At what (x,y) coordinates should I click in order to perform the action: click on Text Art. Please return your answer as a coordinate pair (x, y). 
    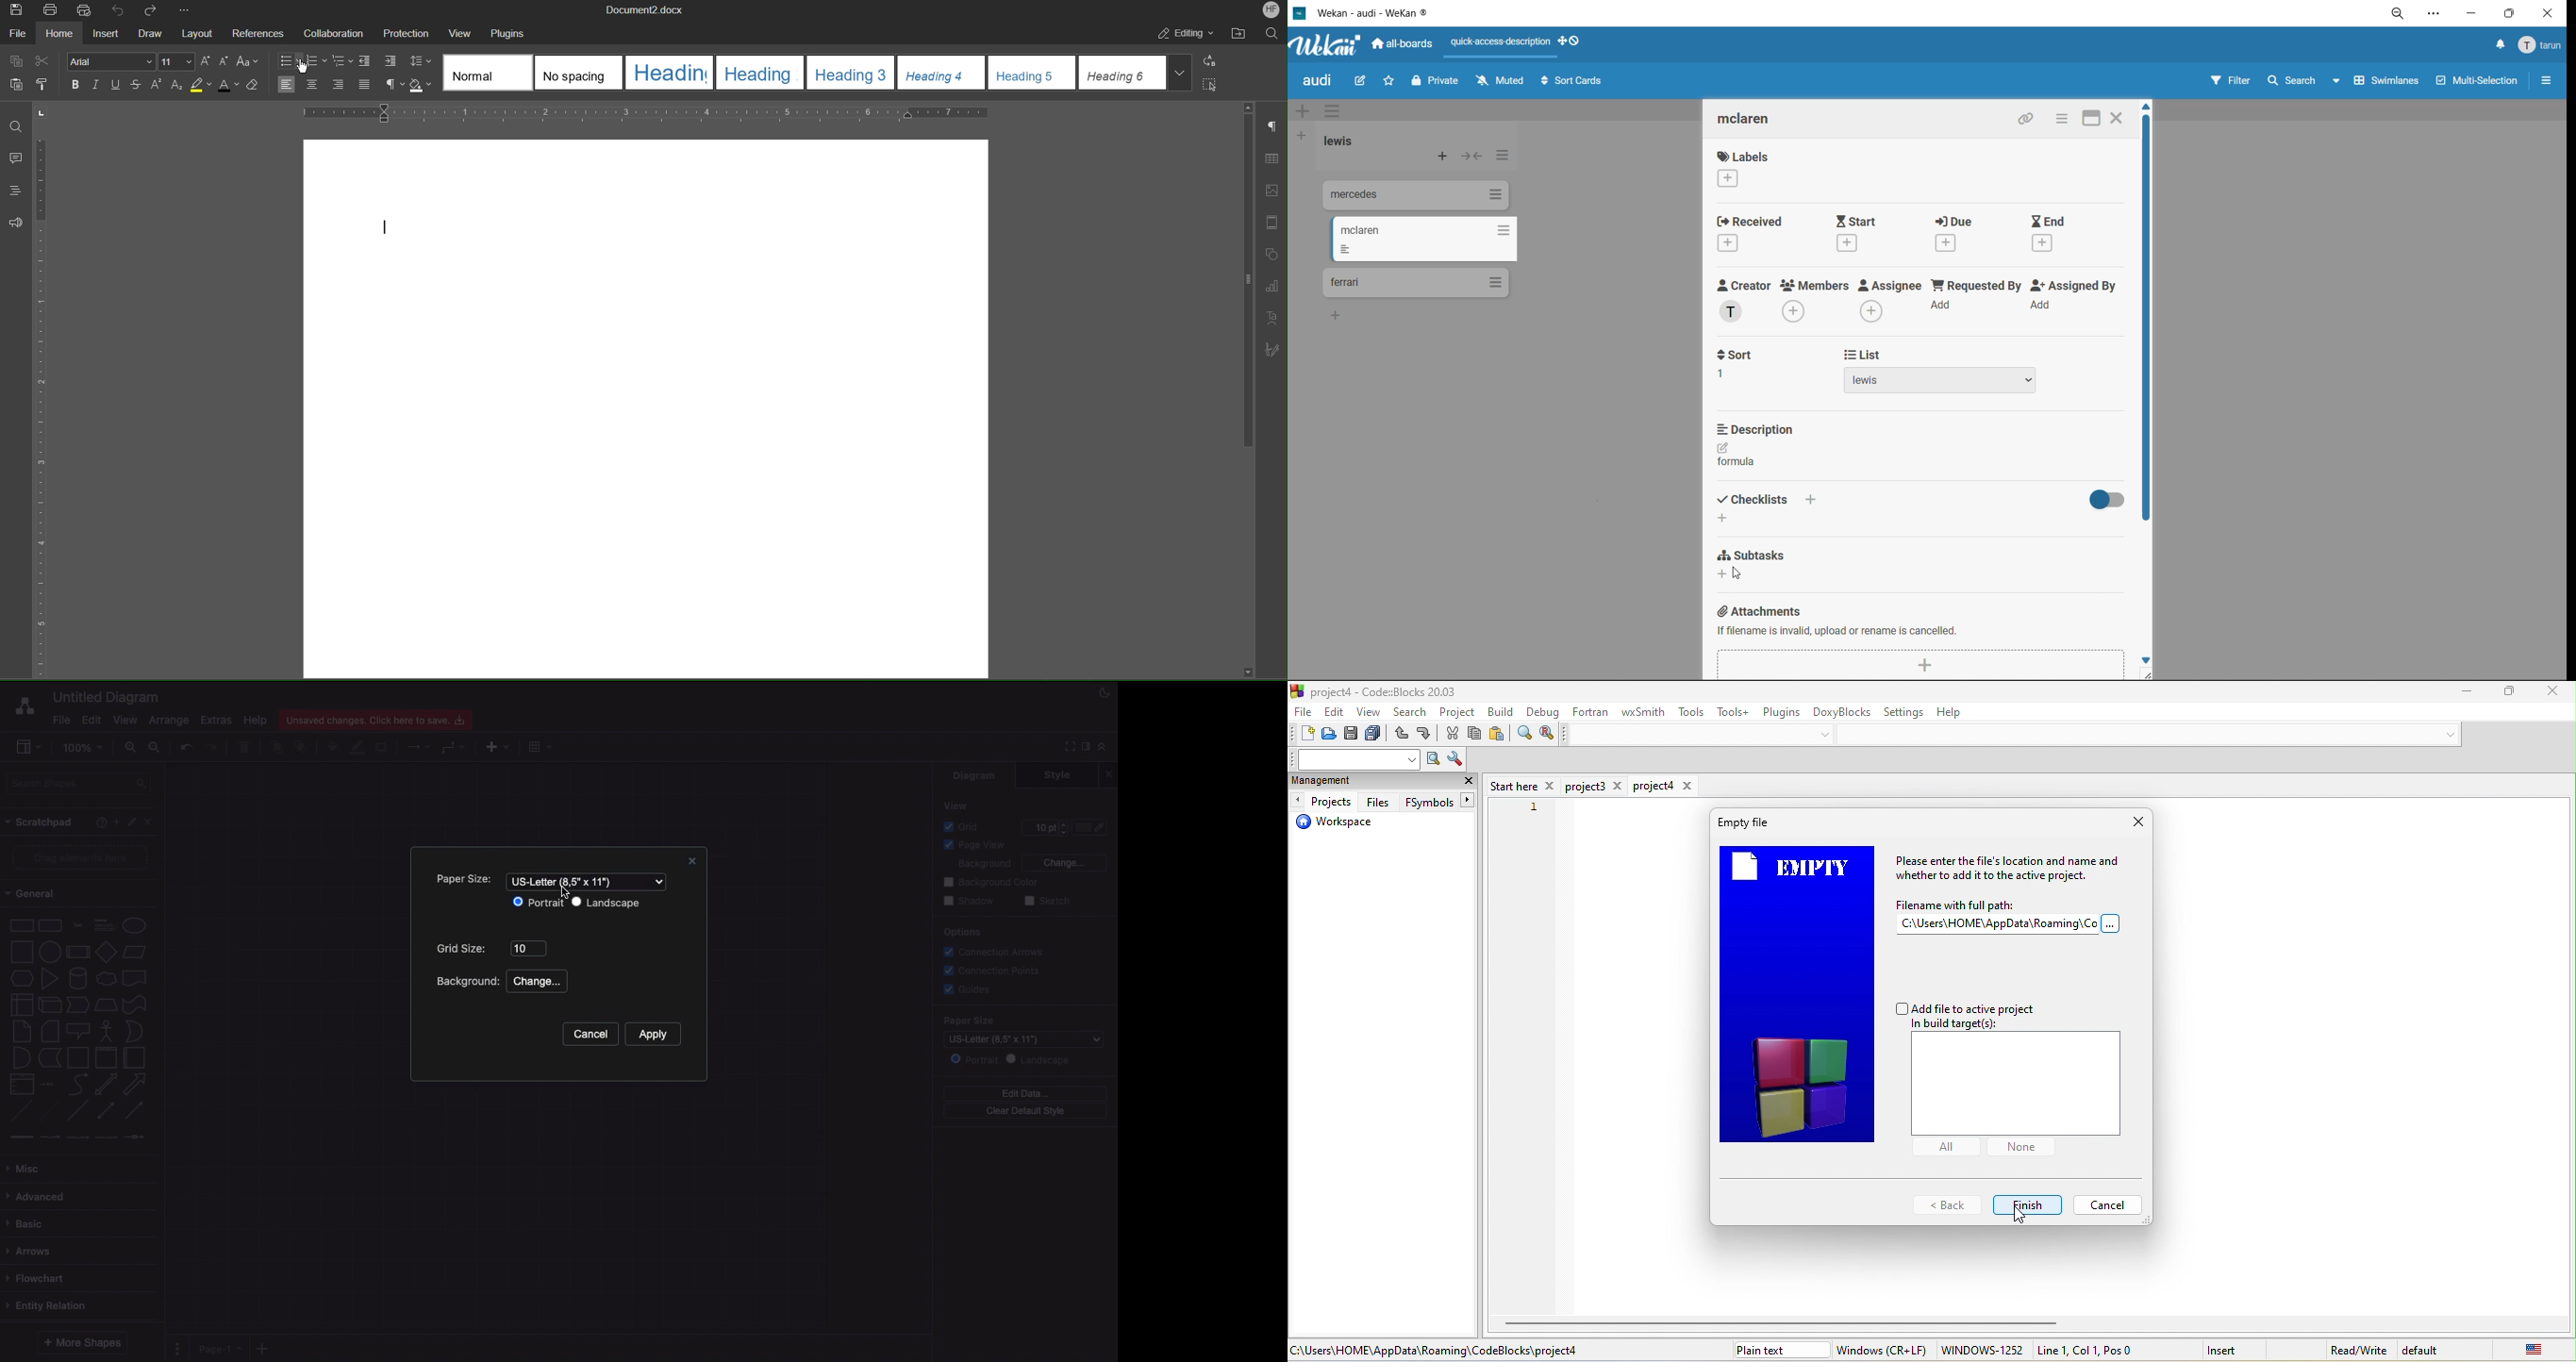
    Looking at the image, I should click on (1271, 315).